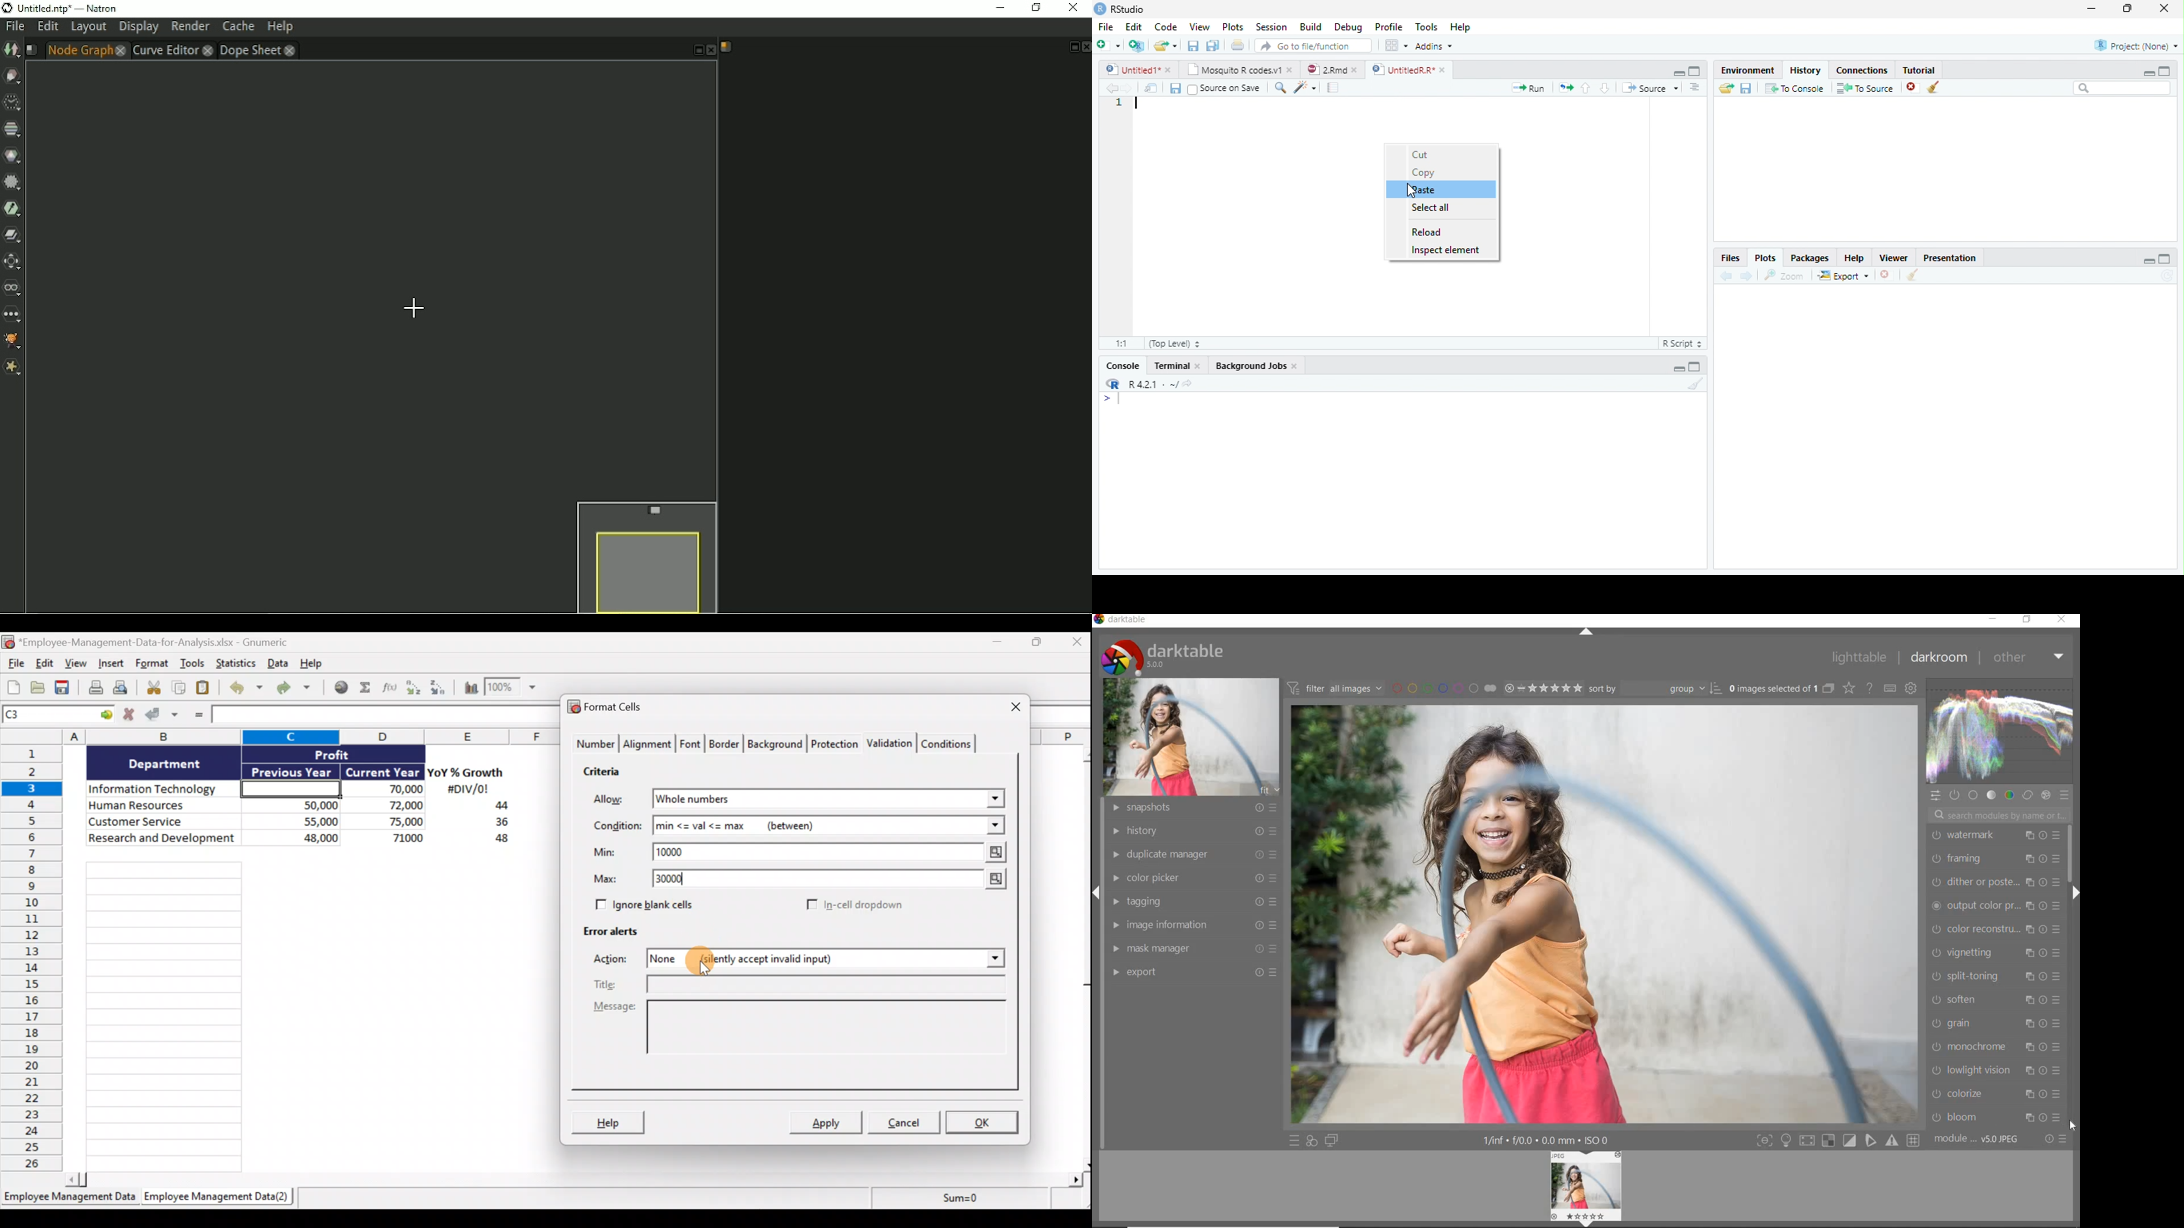  What do you see at coordinates (1441, 189) in the screenshot?
I see `Paste` at bounding box center [1441, 189].